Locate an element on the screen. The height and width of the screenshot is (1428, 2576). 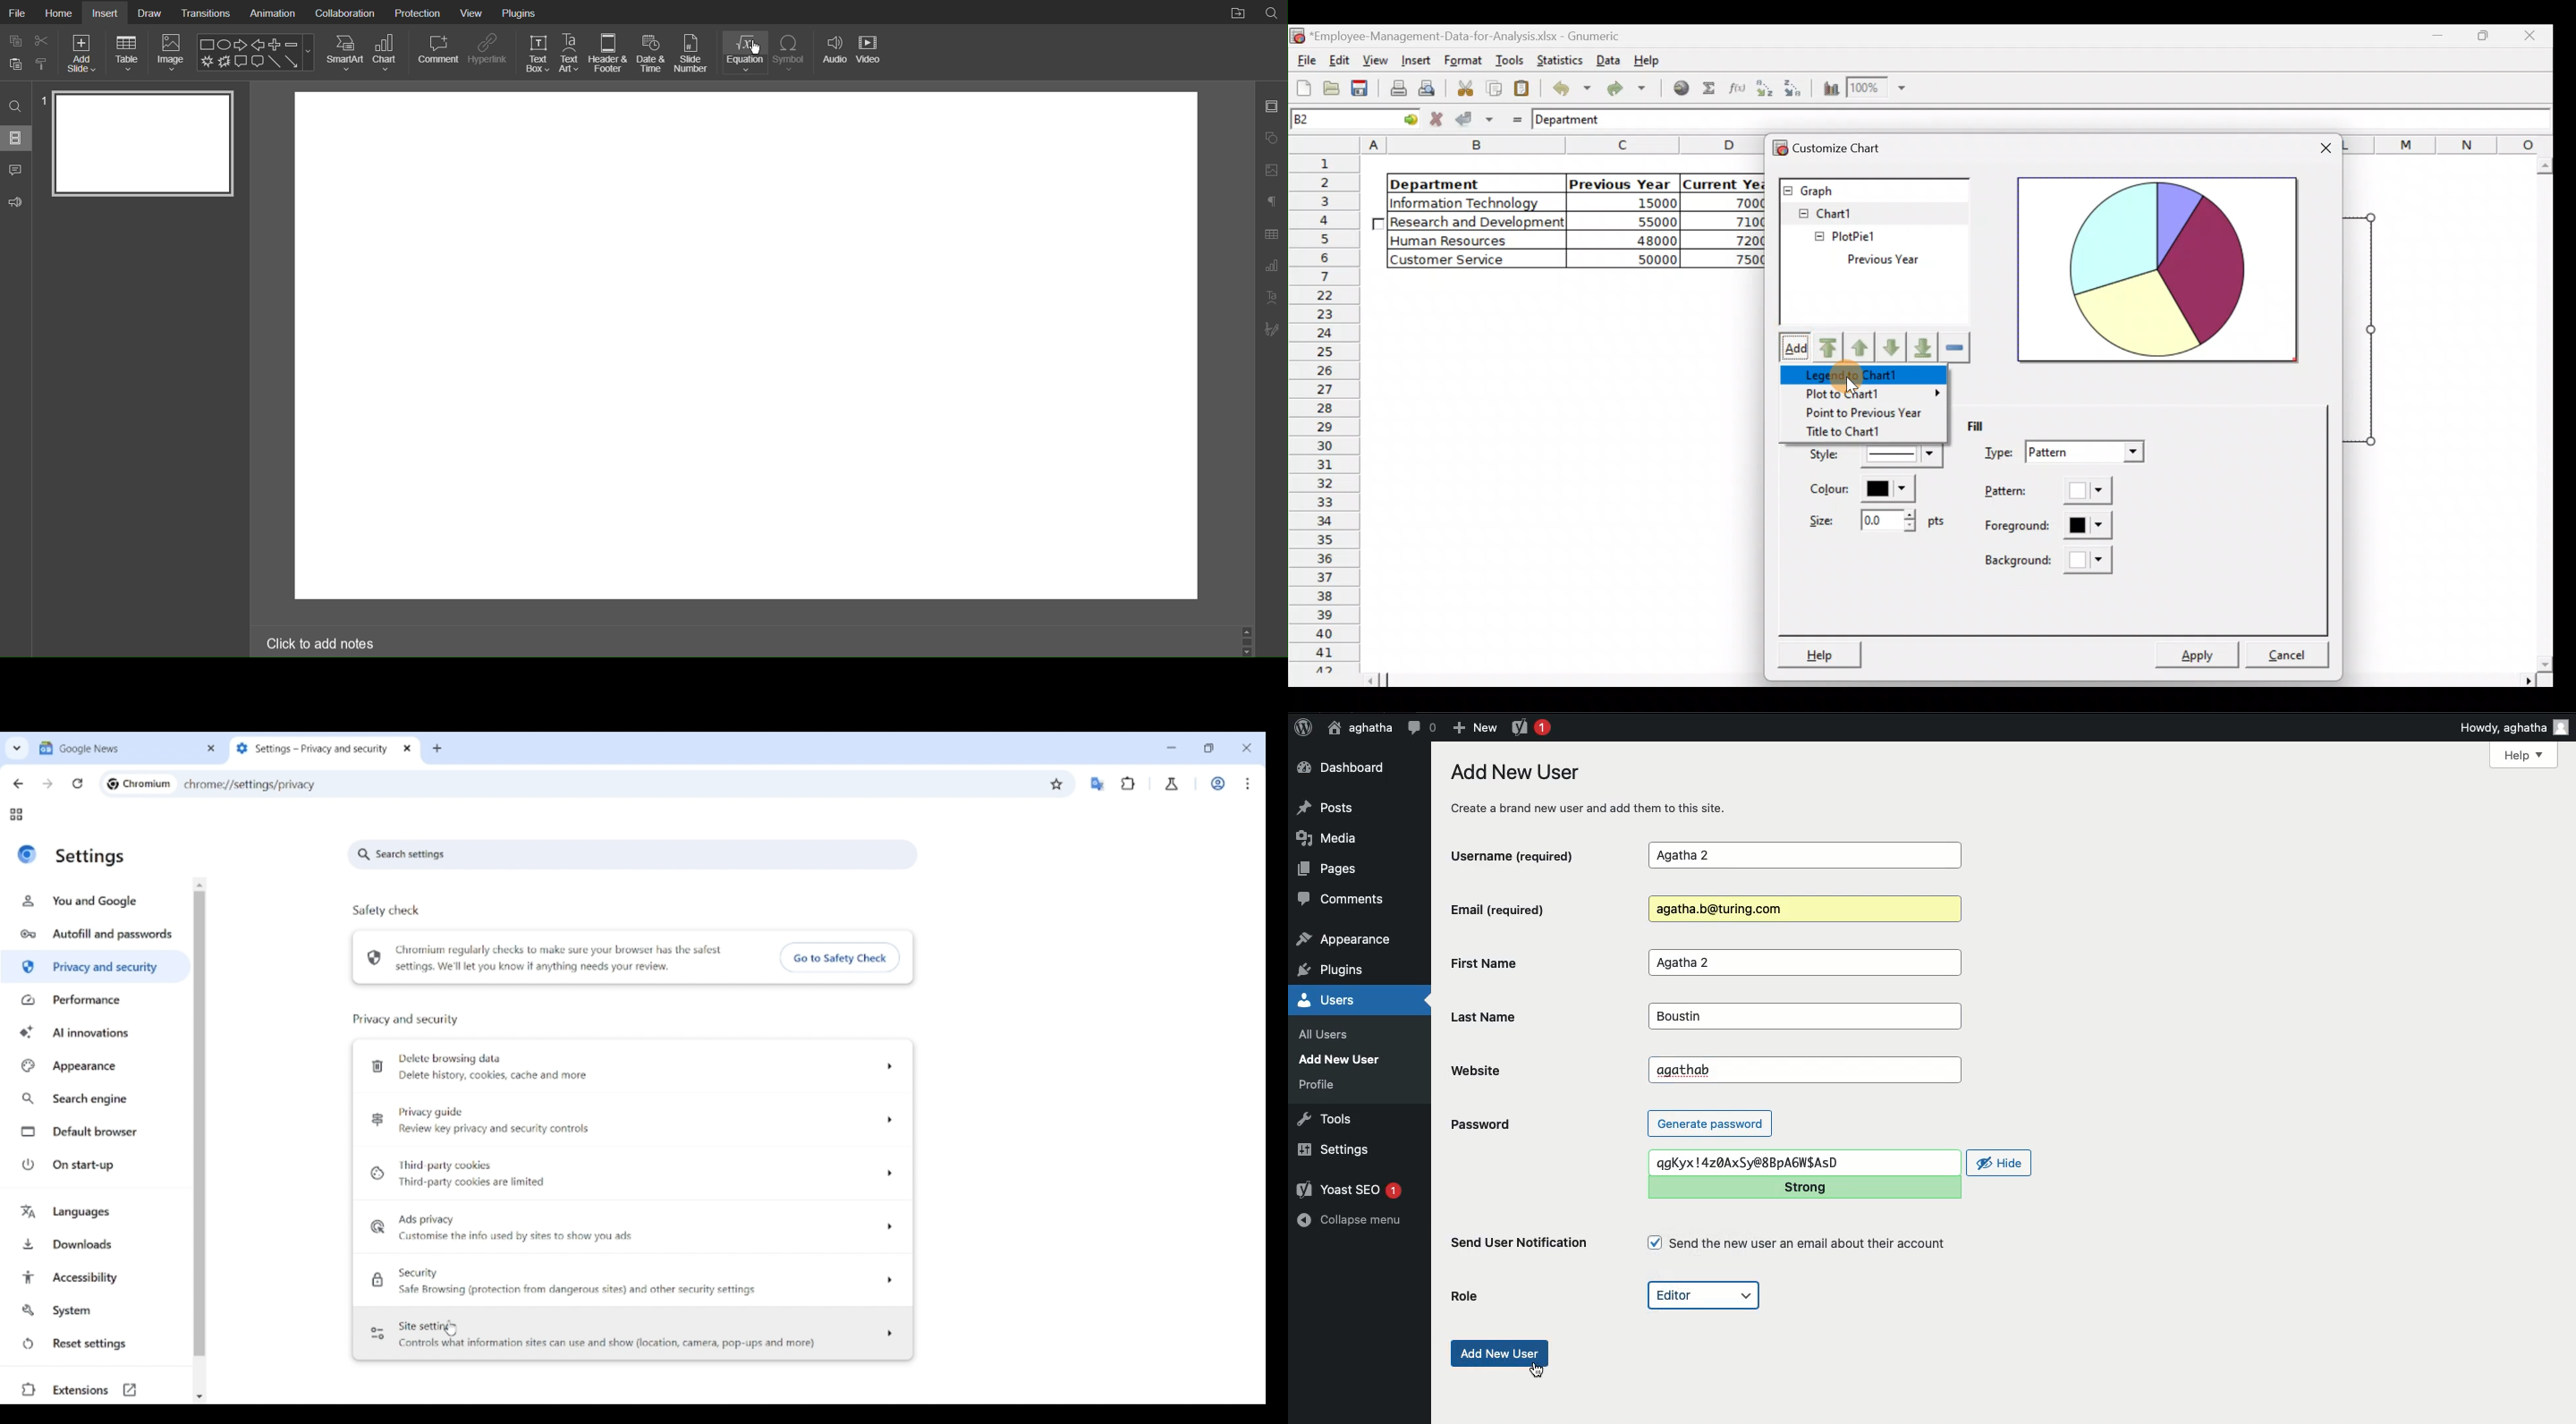
Animation is located at coordinates (272, 12).